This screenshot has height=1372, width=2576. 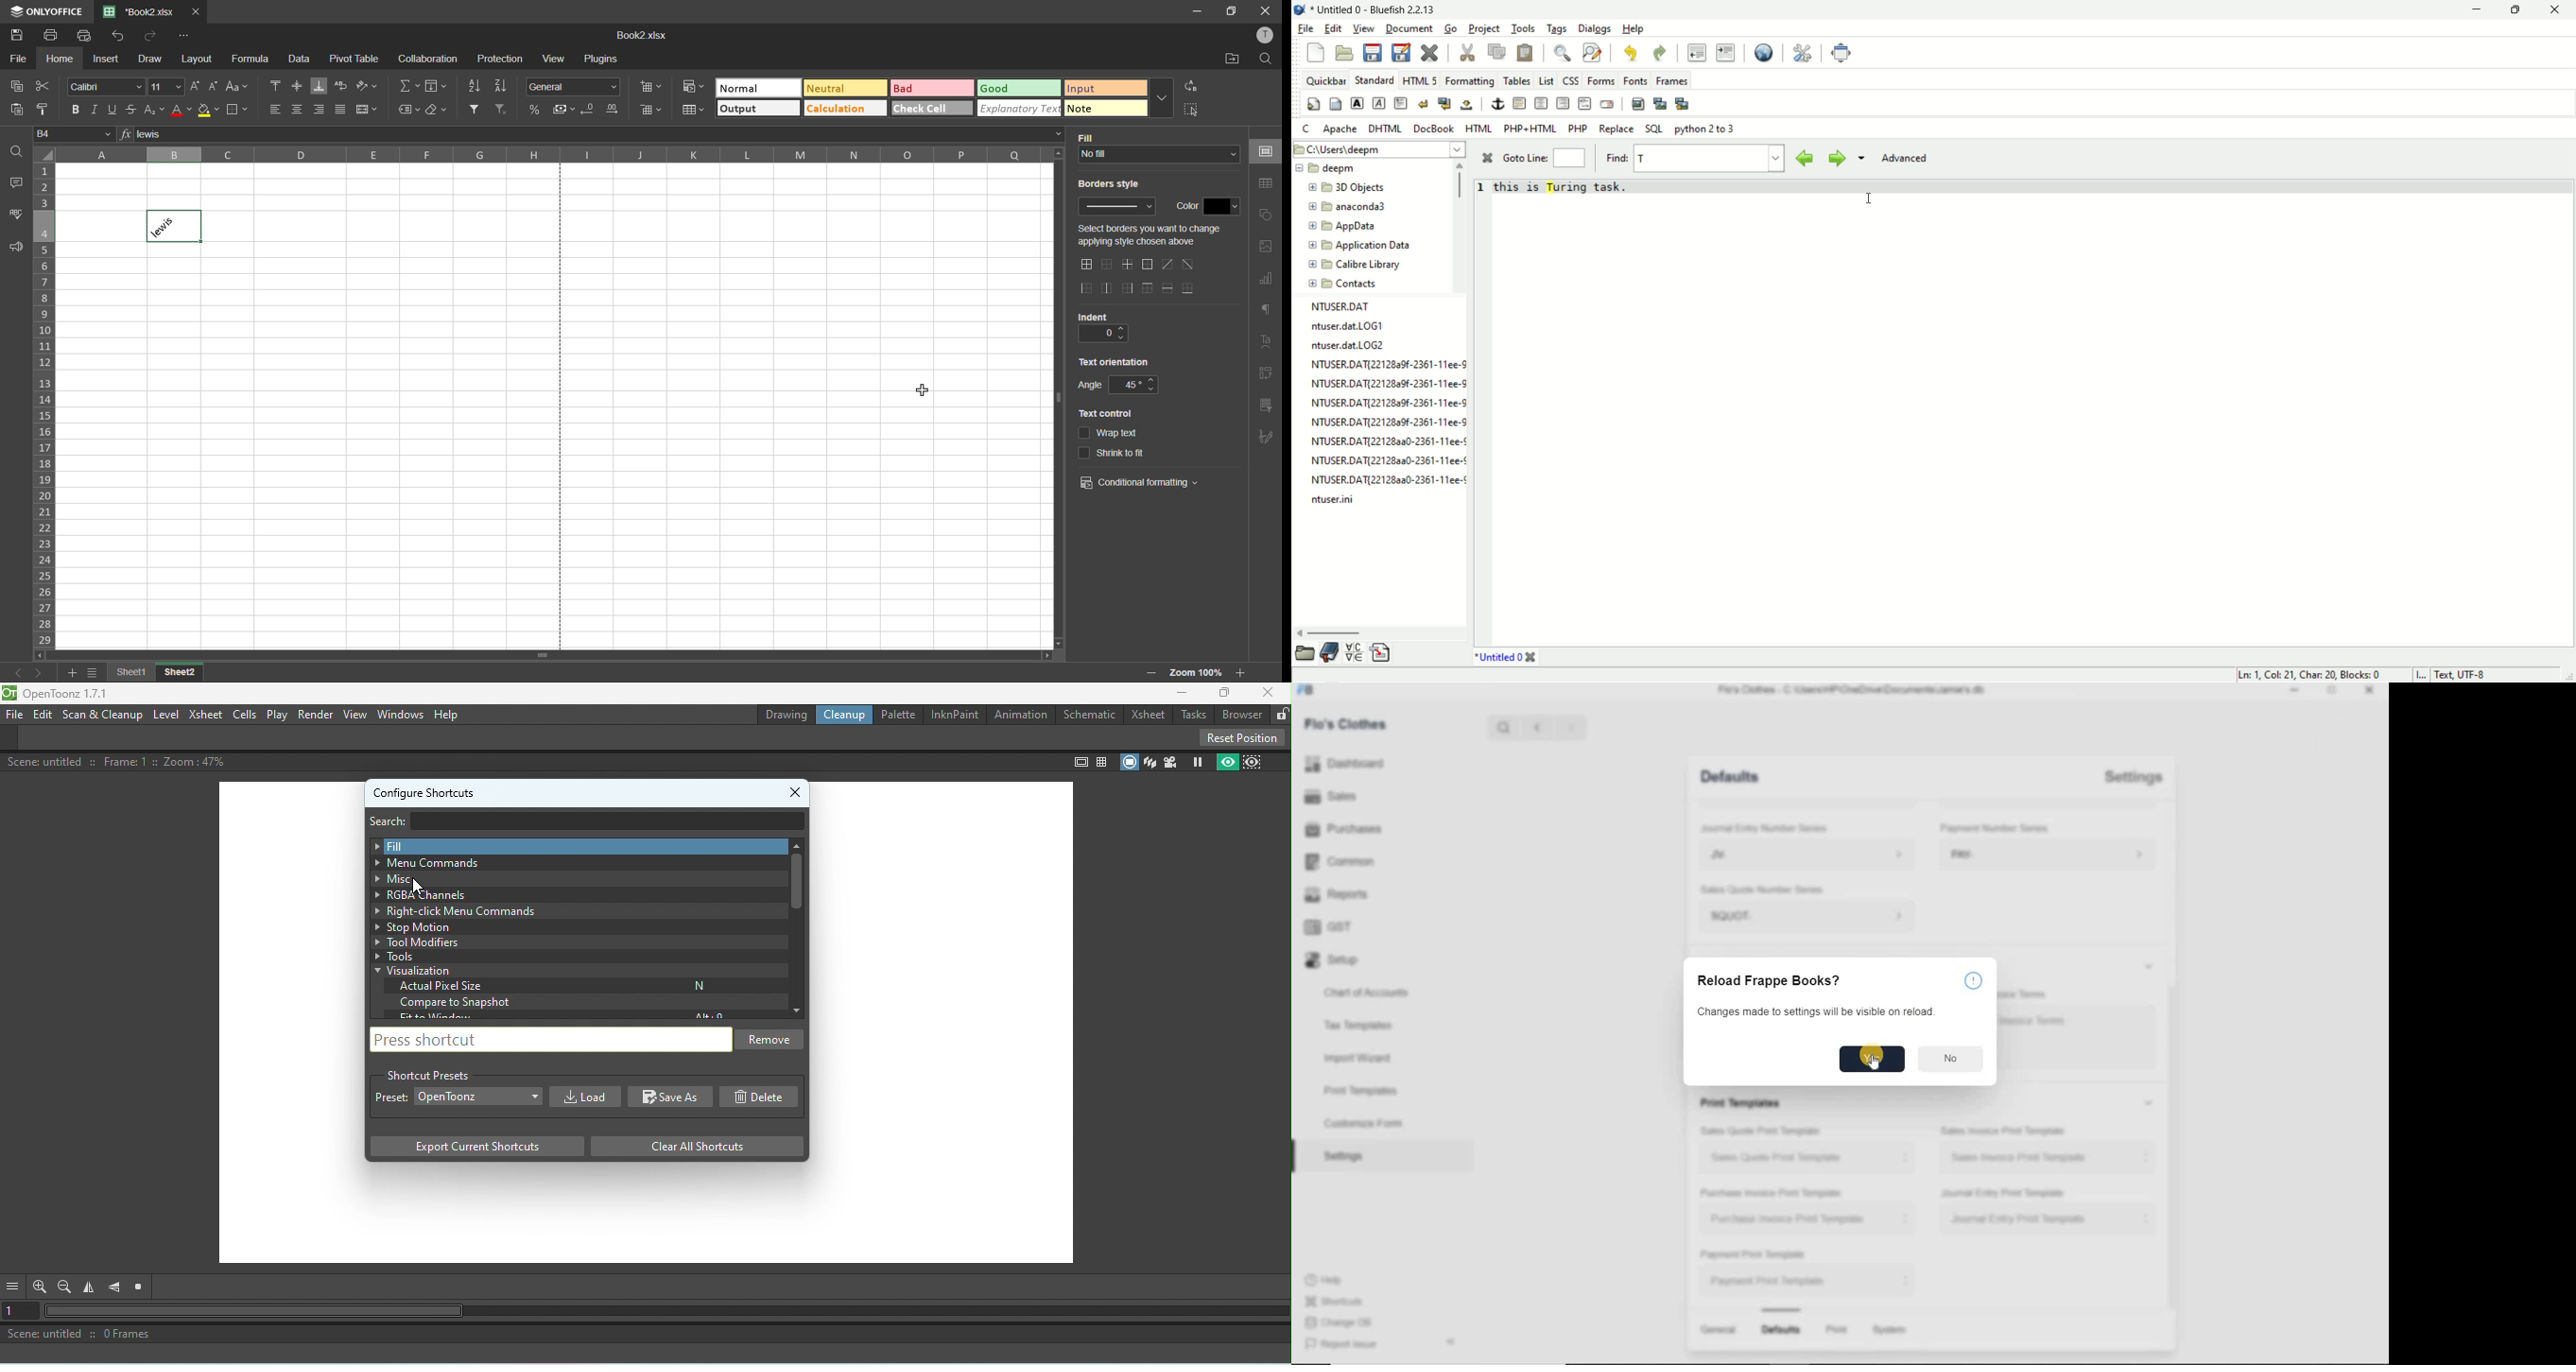 I want to click on file path, so click(x=1380, y=149).